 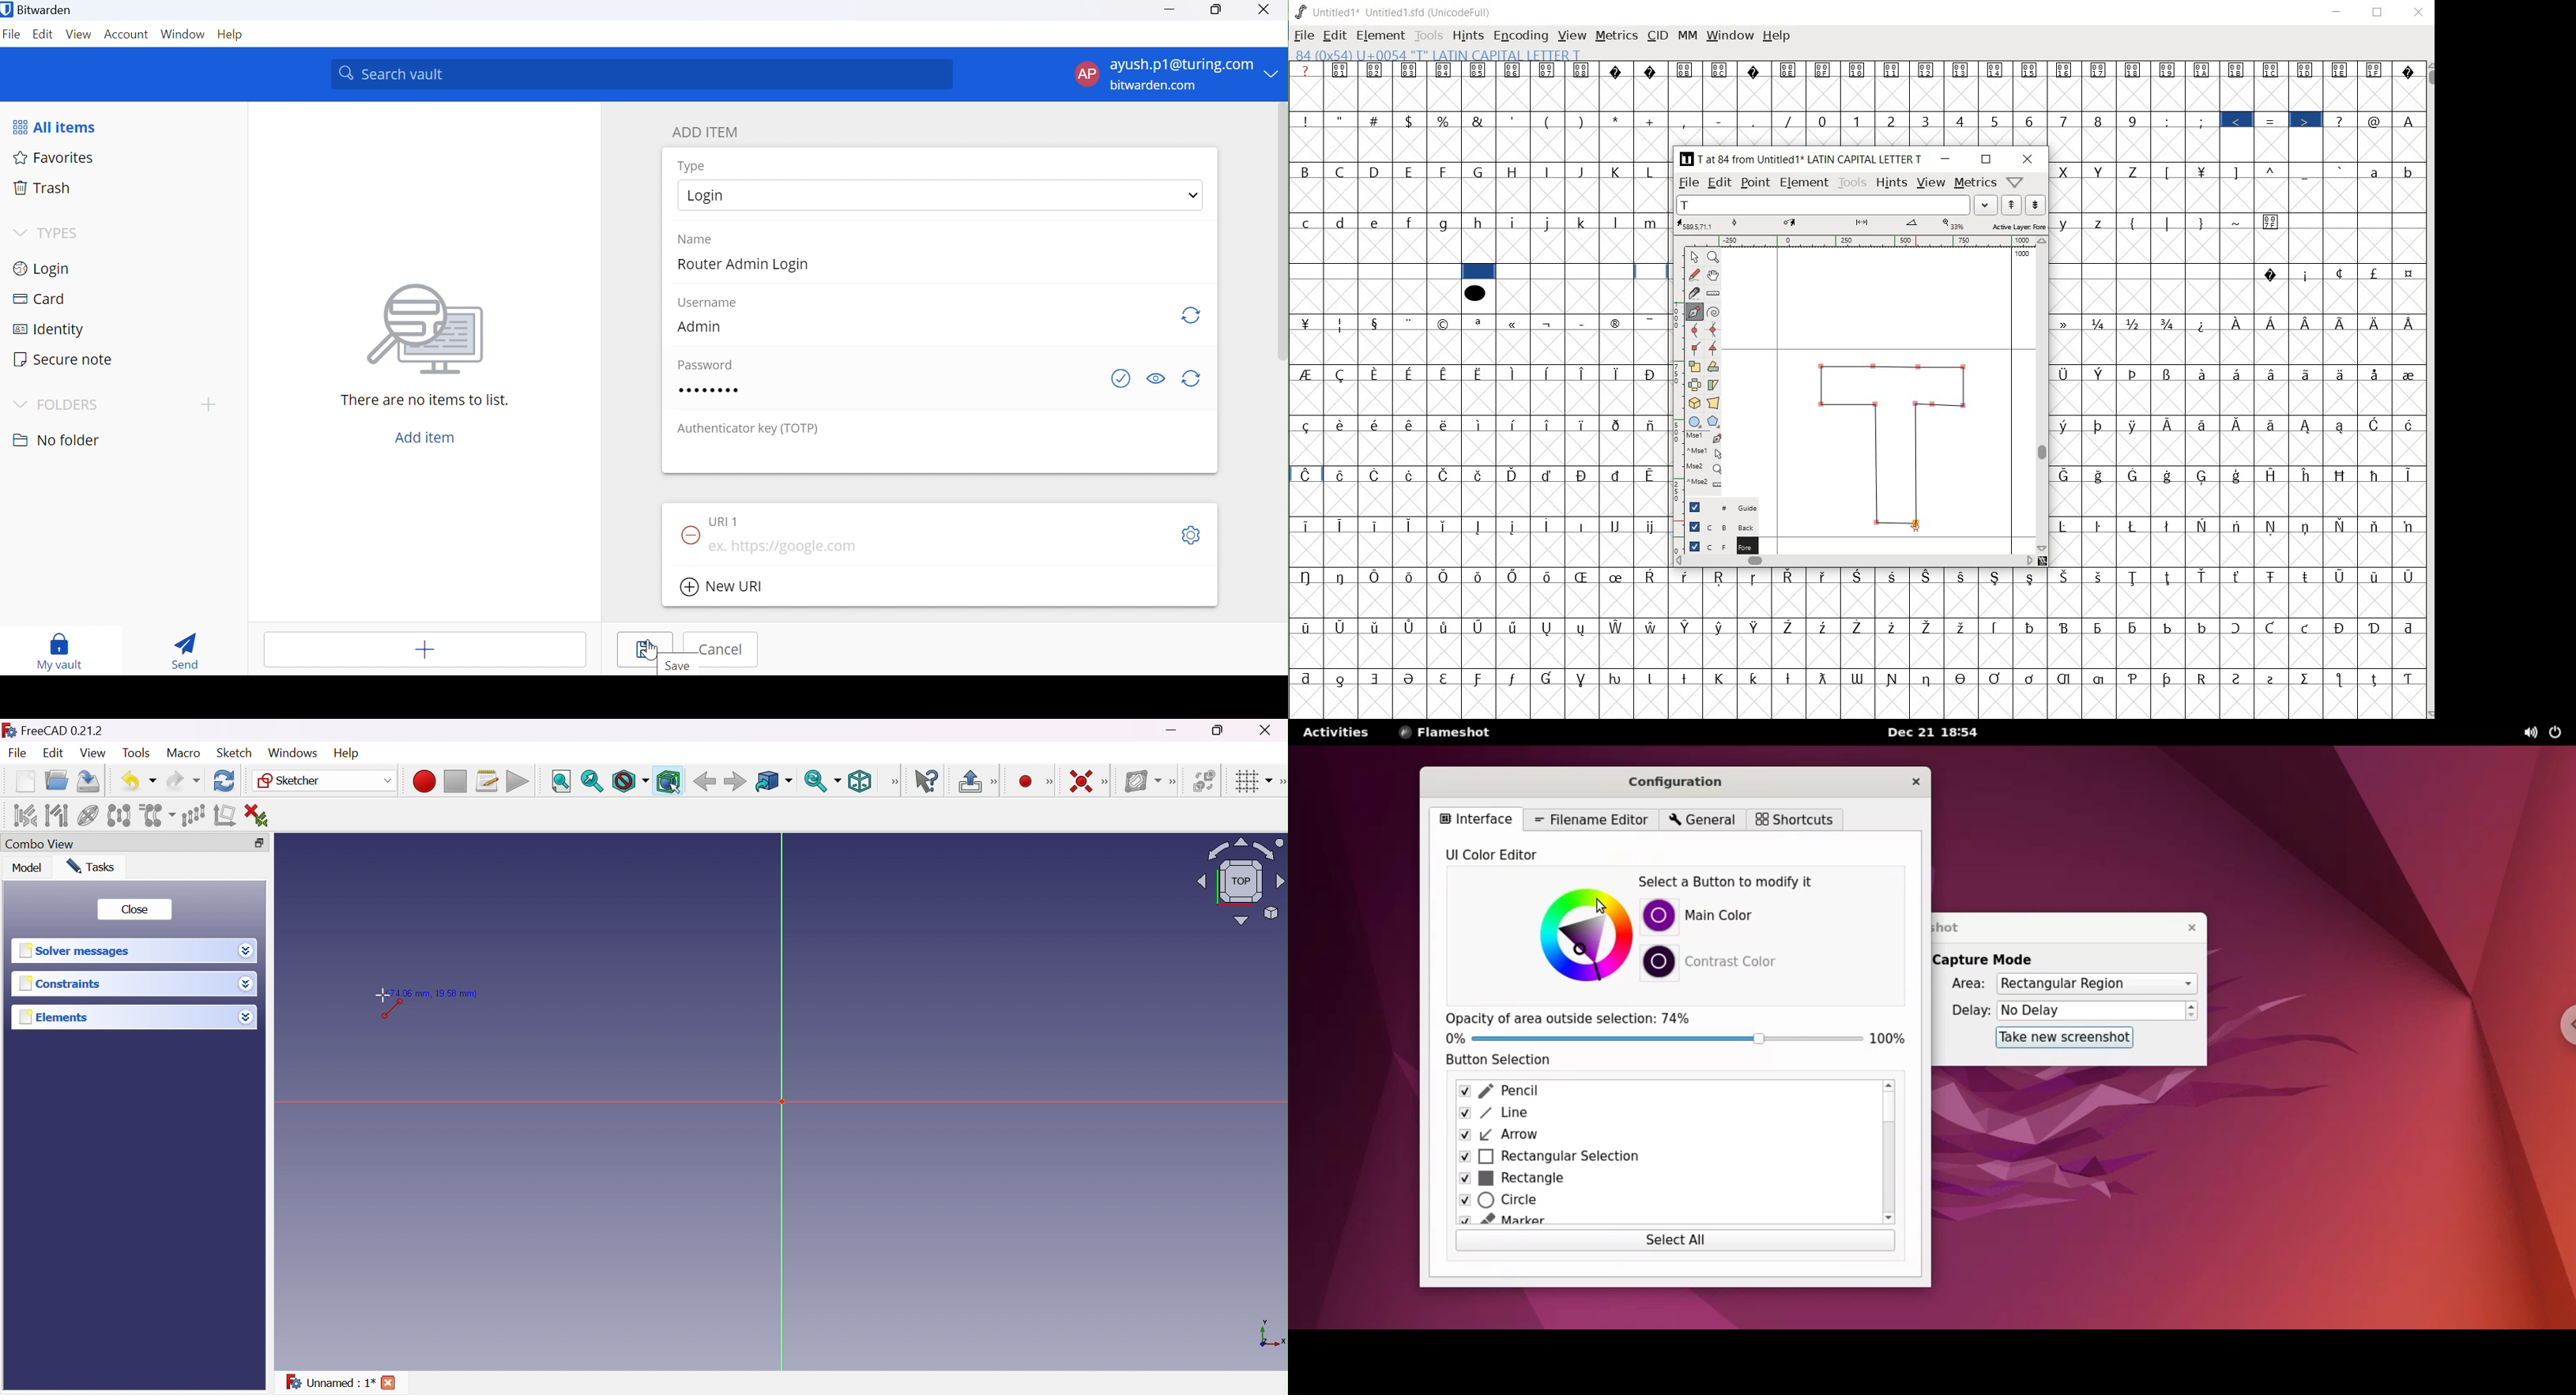 What do you see at coordinates (1675, 371) in the screenshot?
I see `ruler` at bounding box center [1675, 371].